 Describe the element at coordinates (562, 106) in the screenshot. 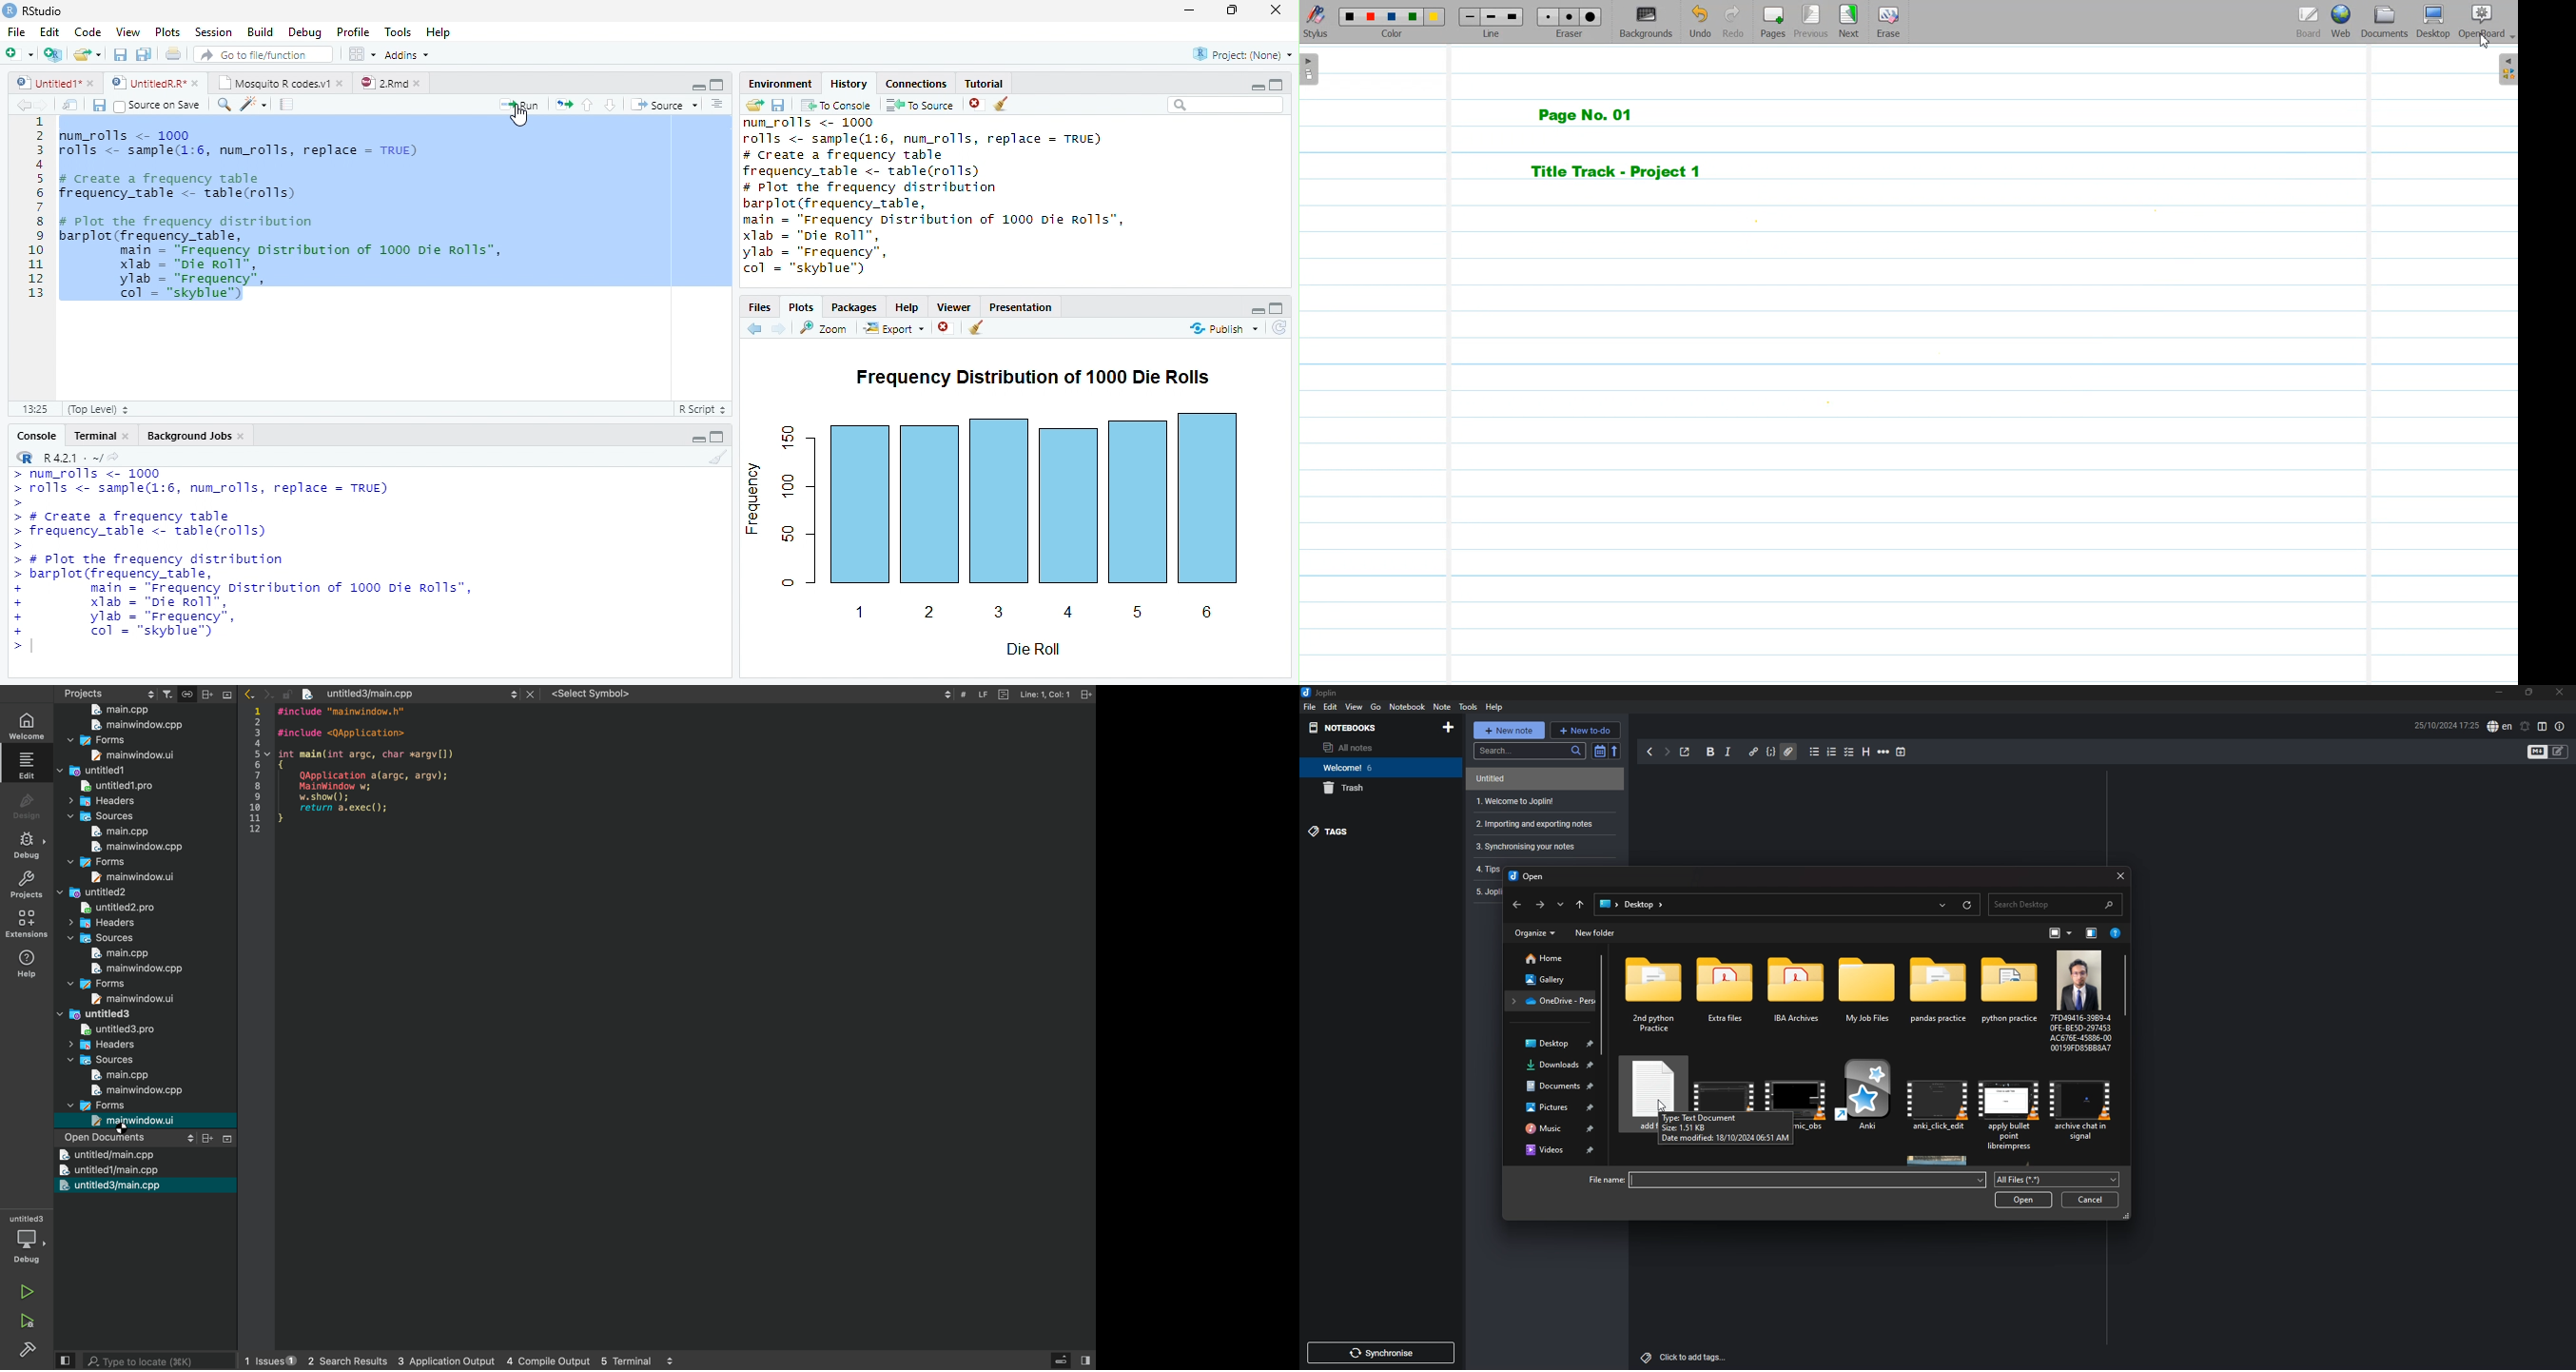

I see `Re run previous code region` at that location.